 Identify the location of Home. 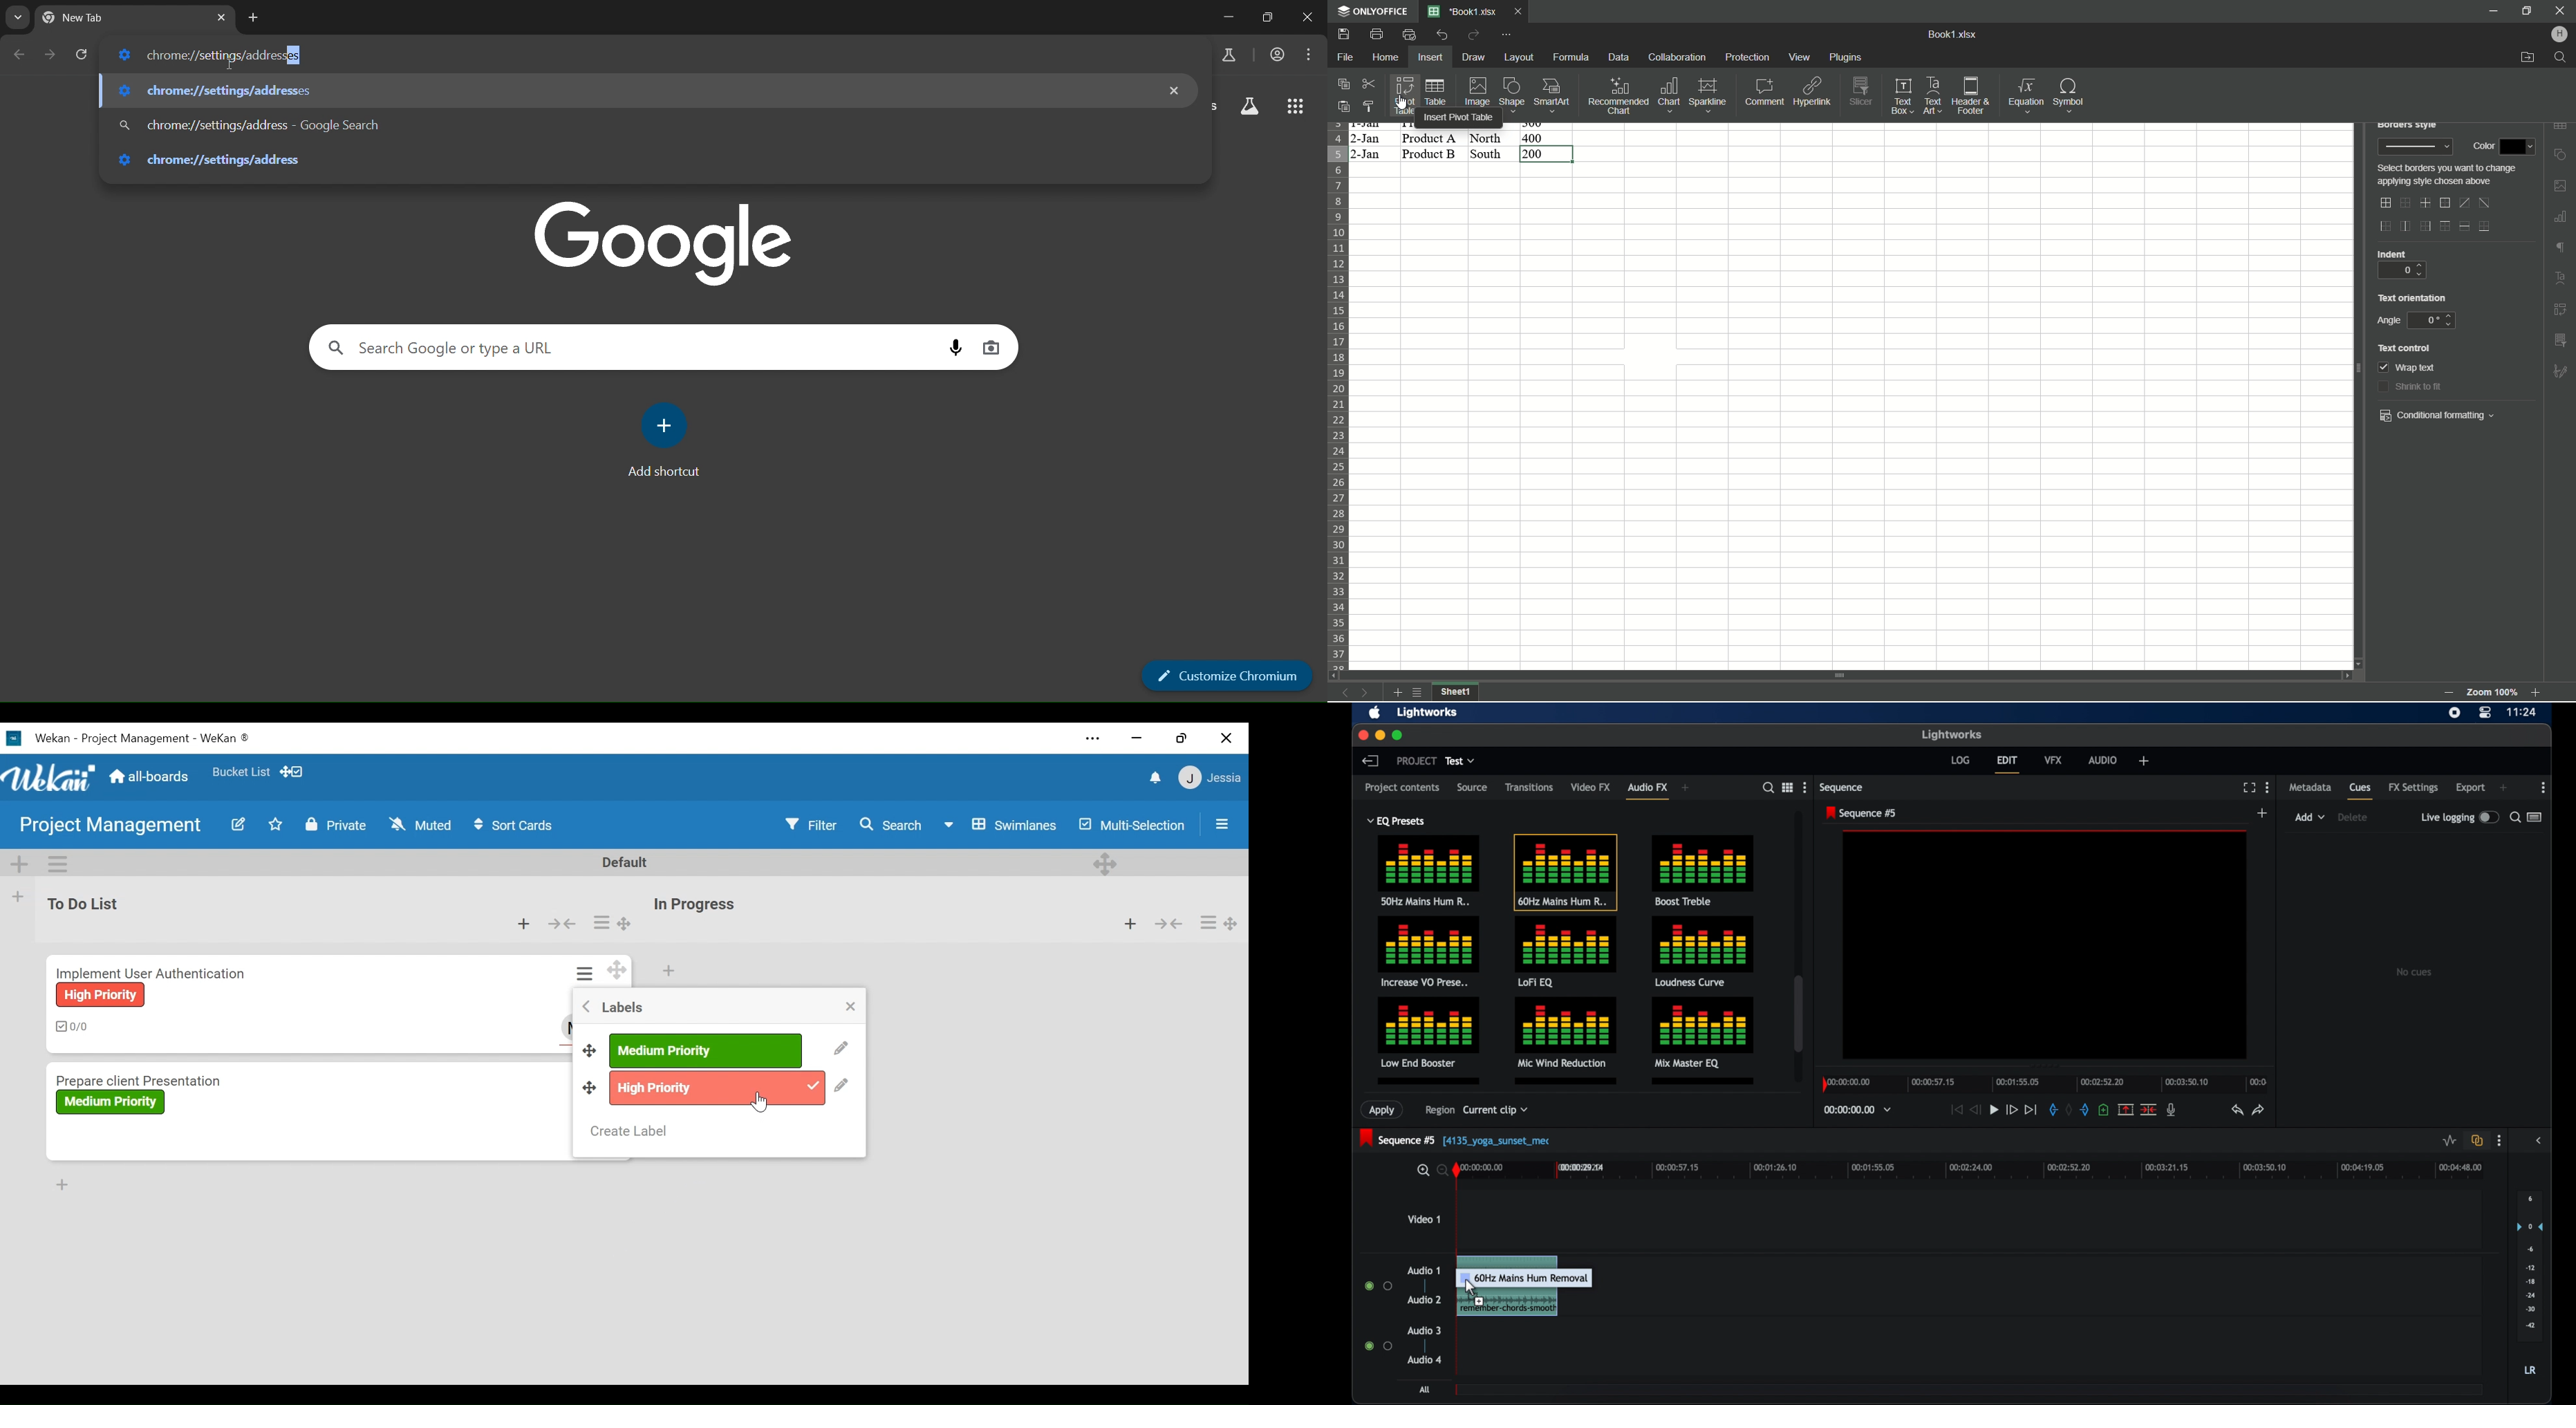
(1387, 56).